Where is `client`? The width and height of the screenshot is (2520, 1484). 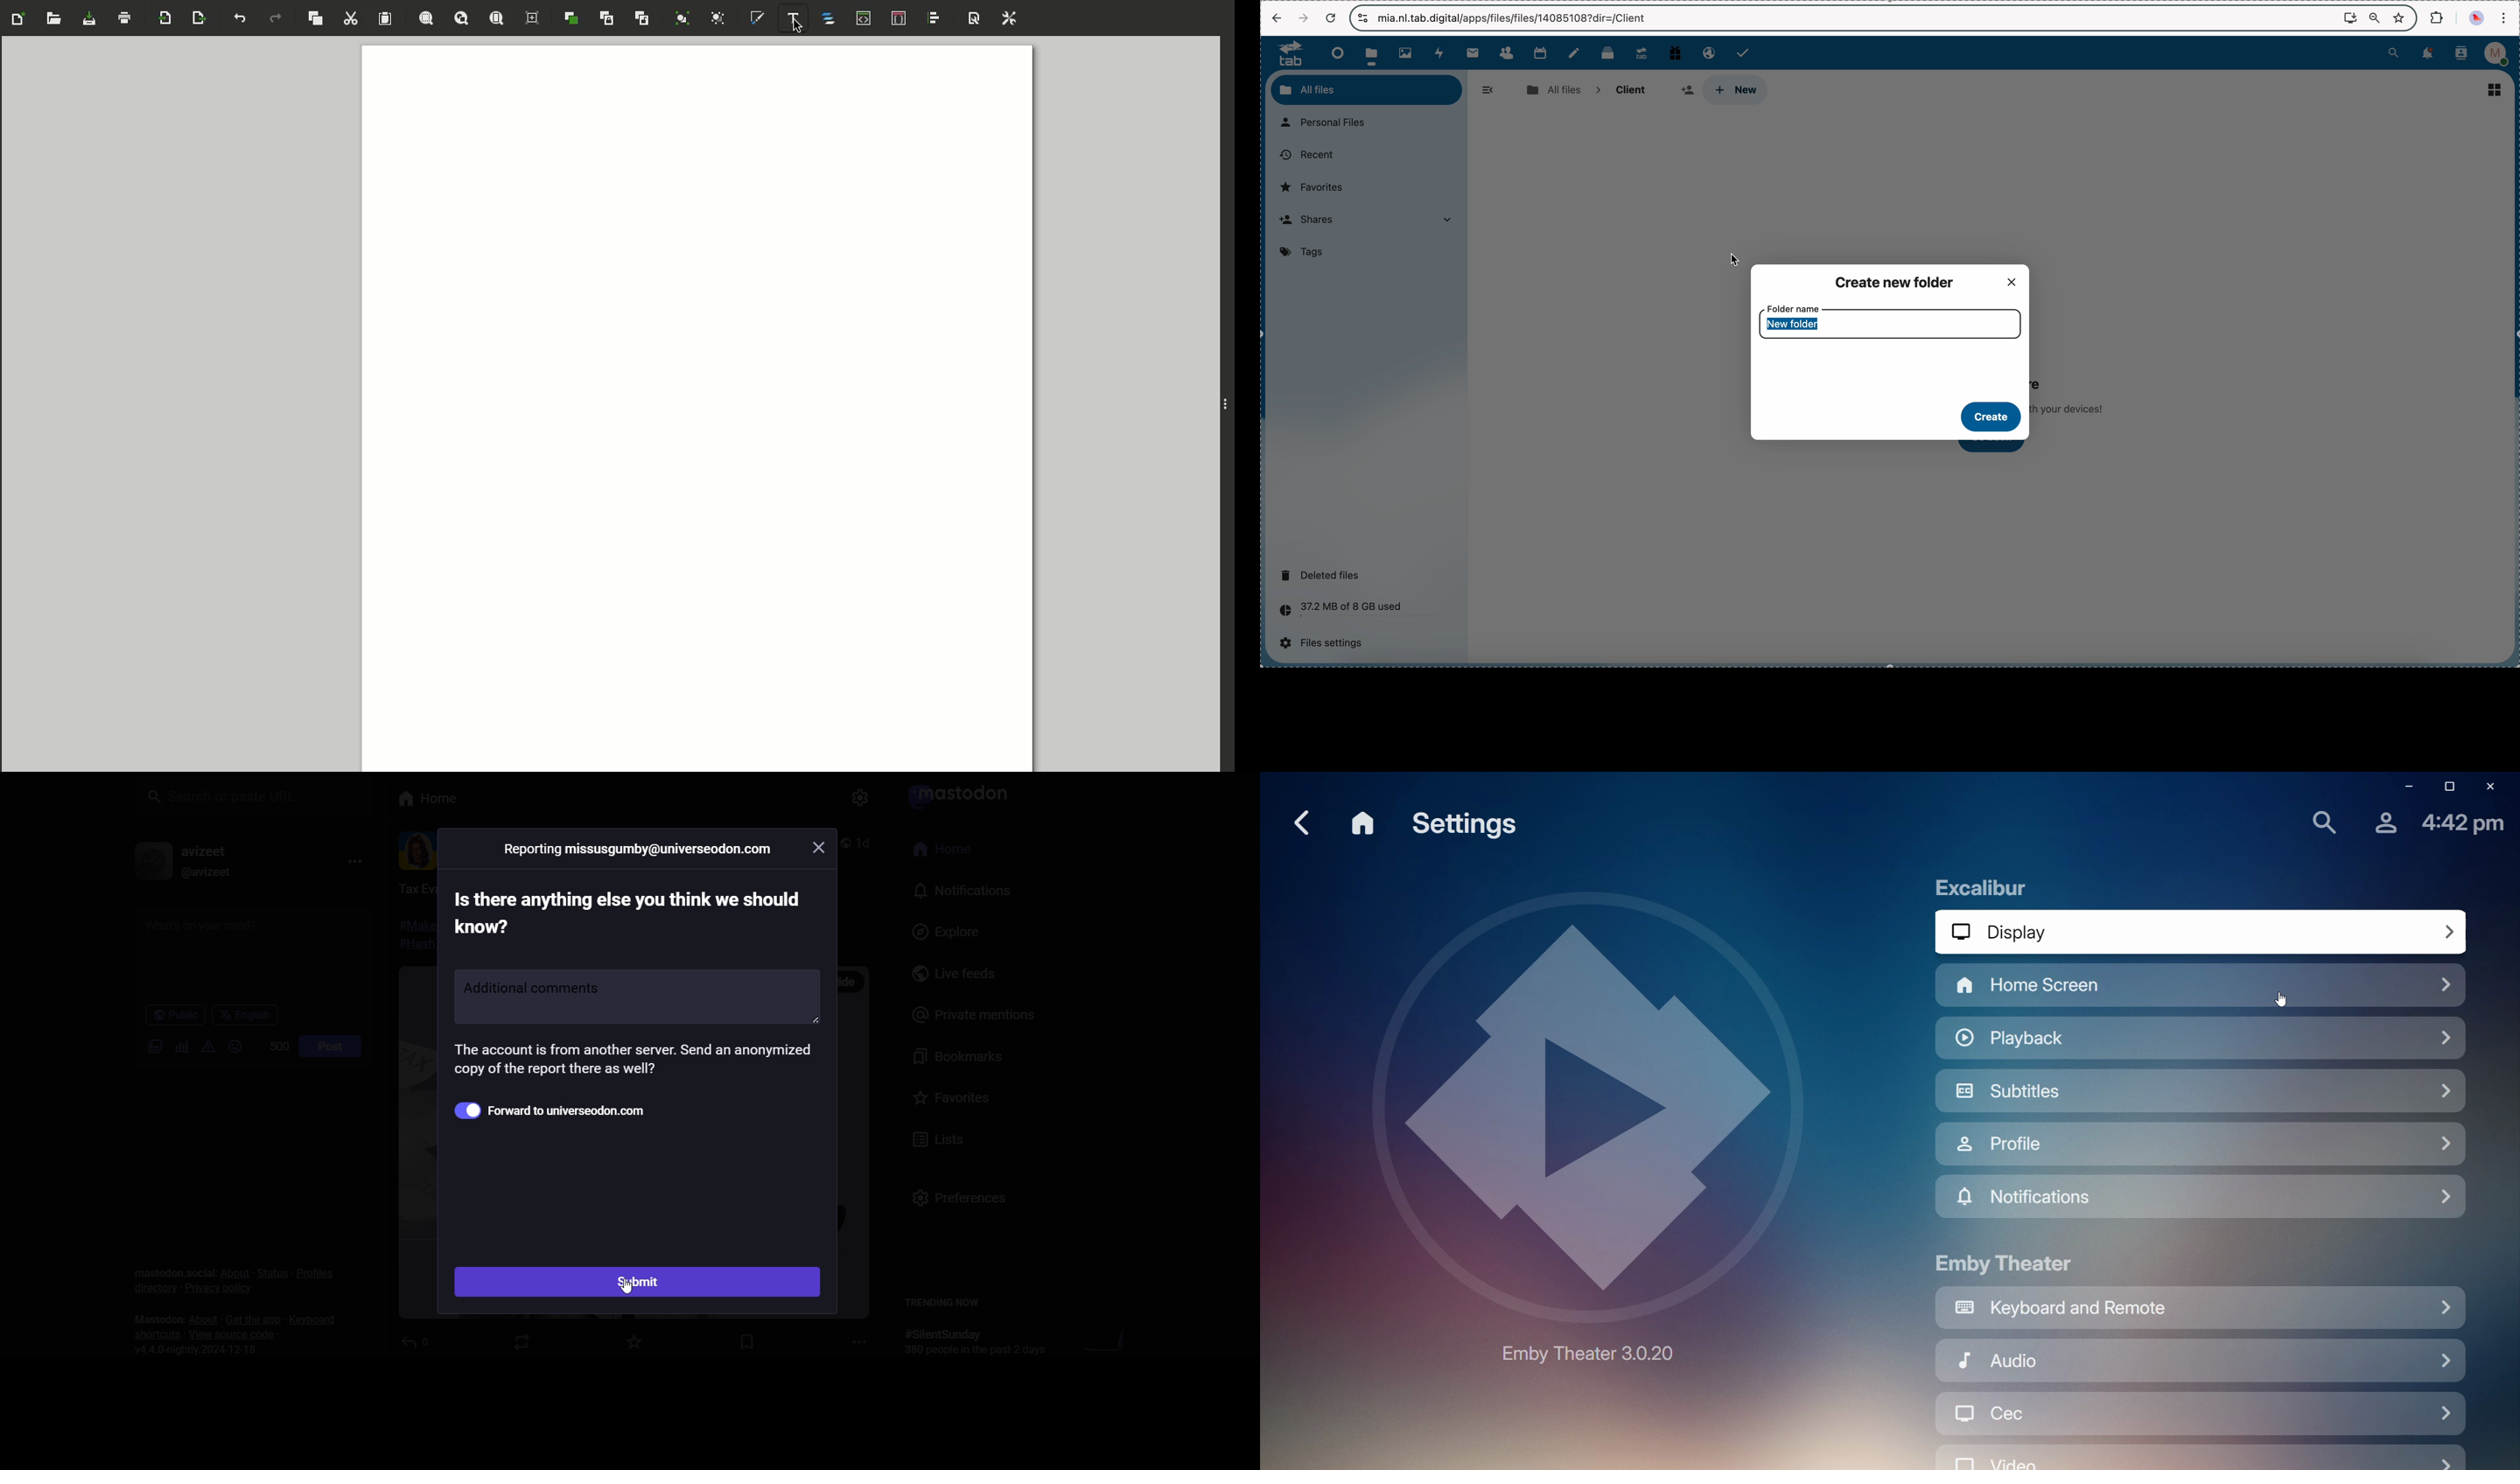
client is located at coordinates (1629, 91).